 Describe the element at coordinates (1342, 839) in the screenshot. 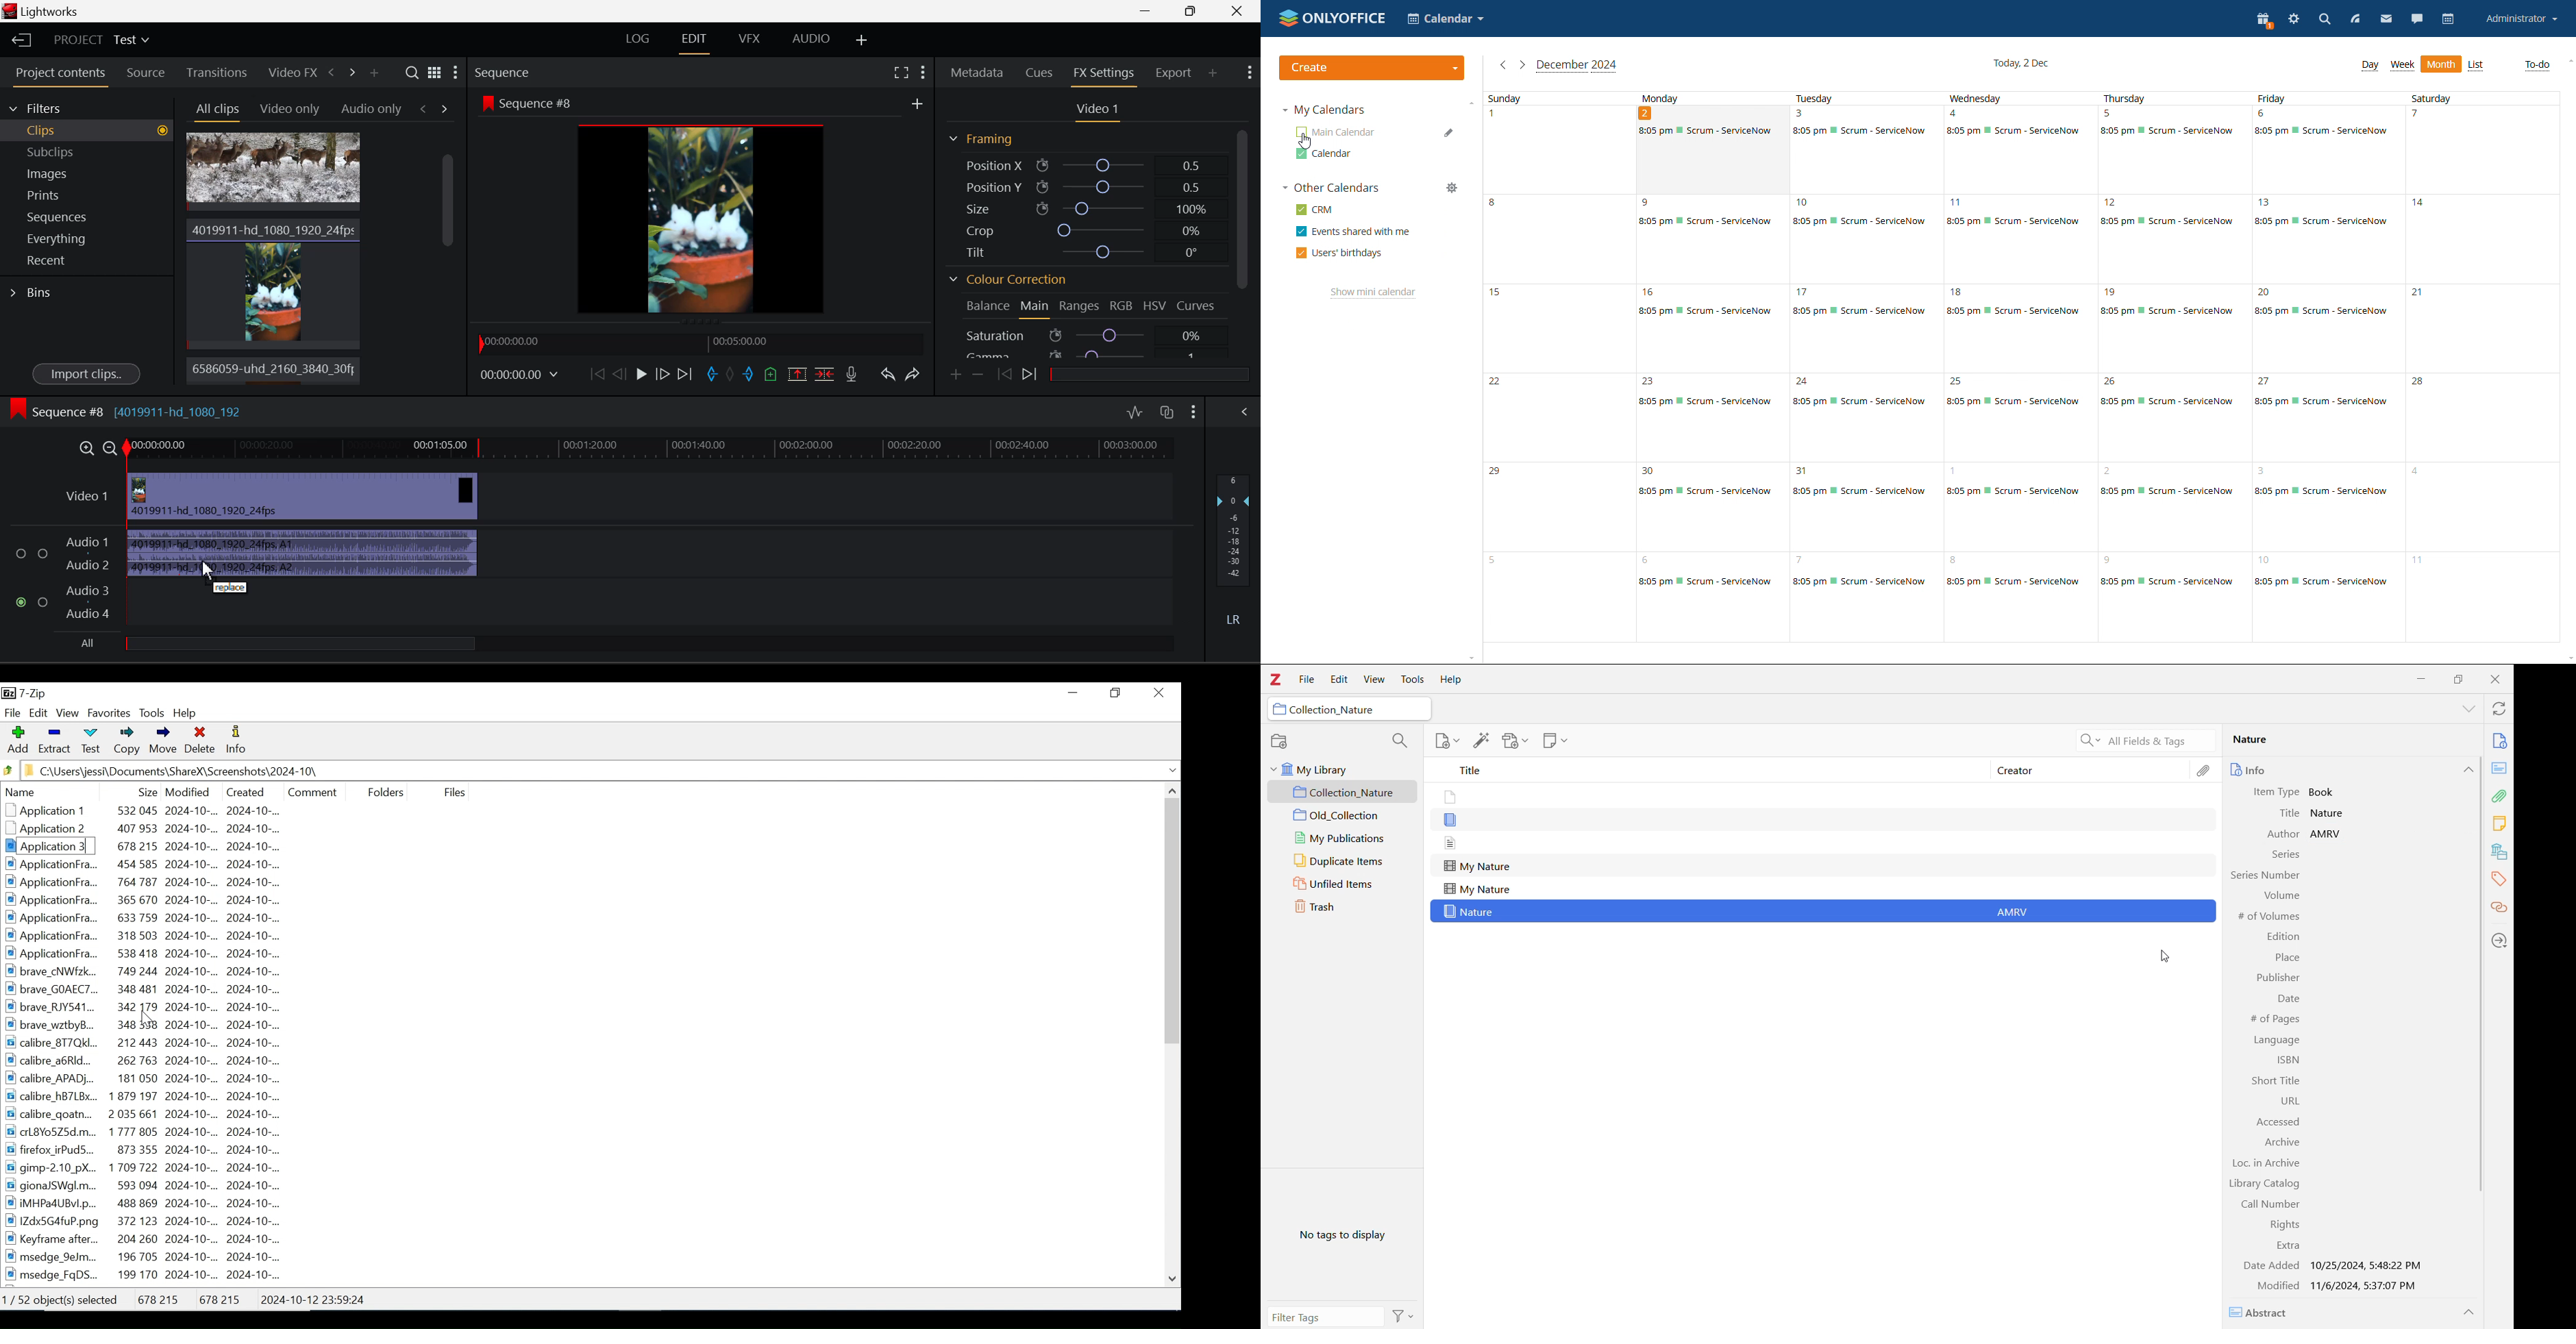

I see `My Publications` at that location.